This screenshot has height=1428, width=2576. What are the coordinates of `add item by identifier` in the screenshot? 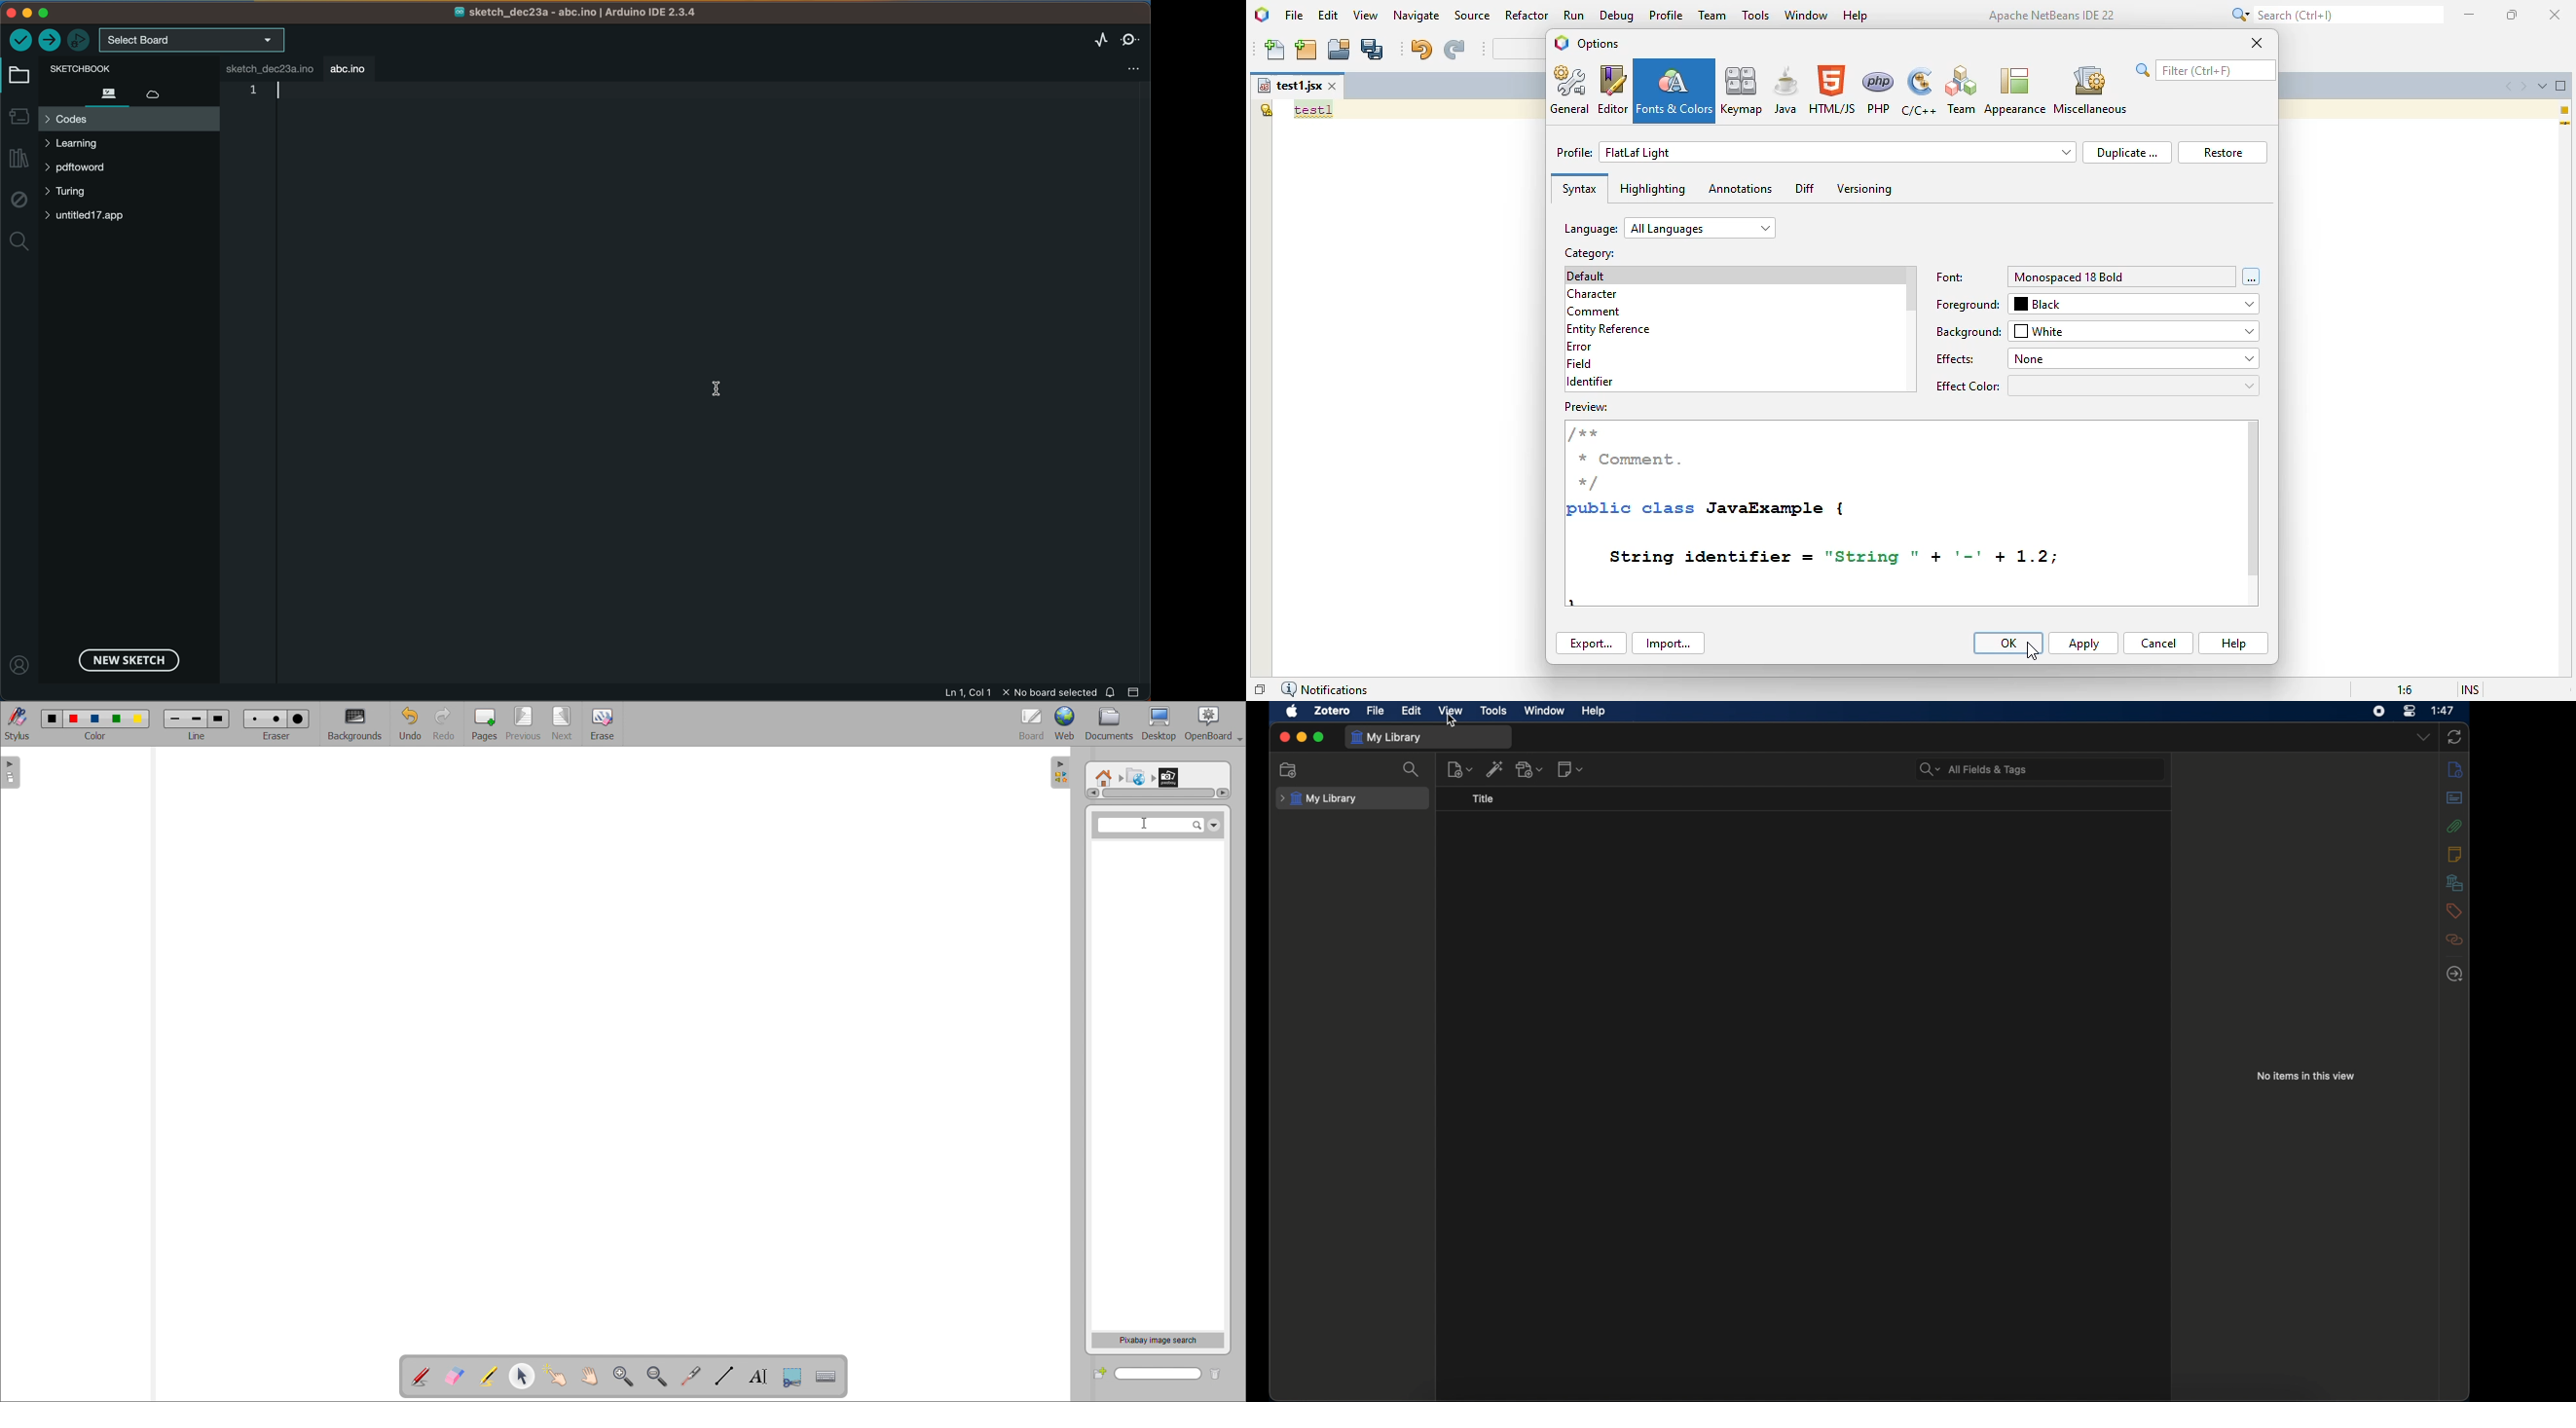 It's located at (1495, 769).